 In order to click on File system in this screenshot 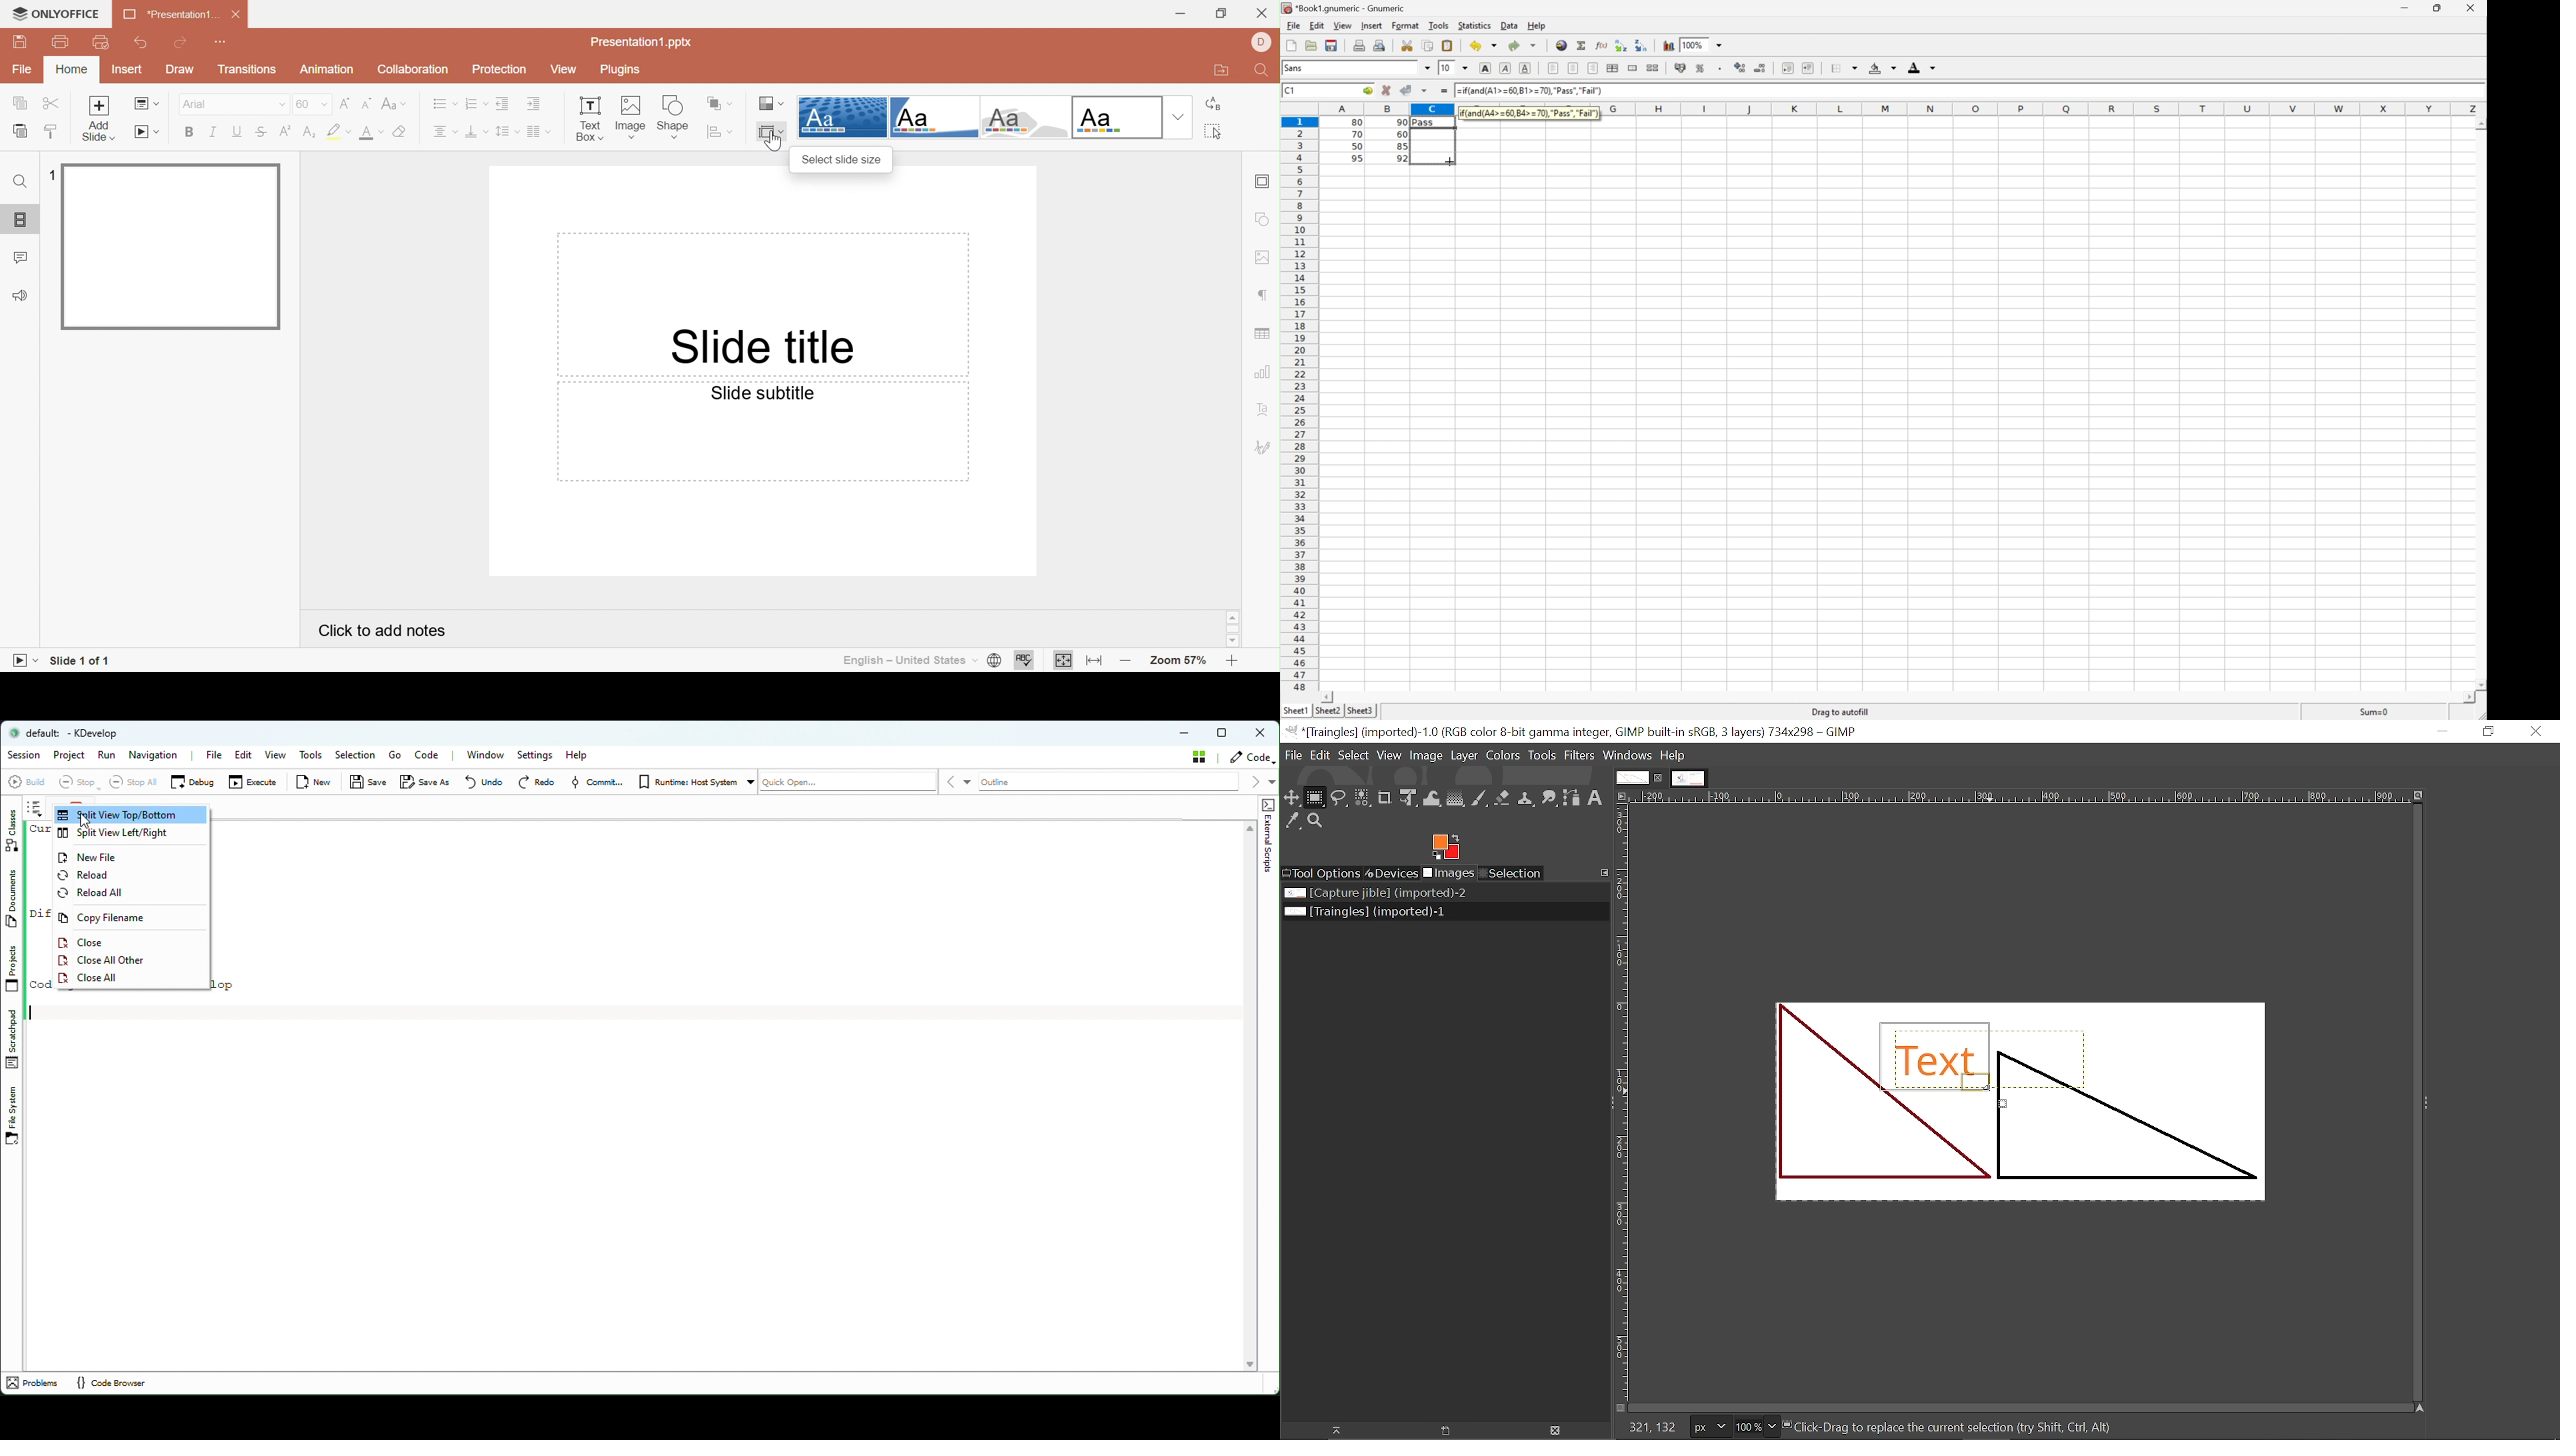, I will do `click(12, 1118)`.